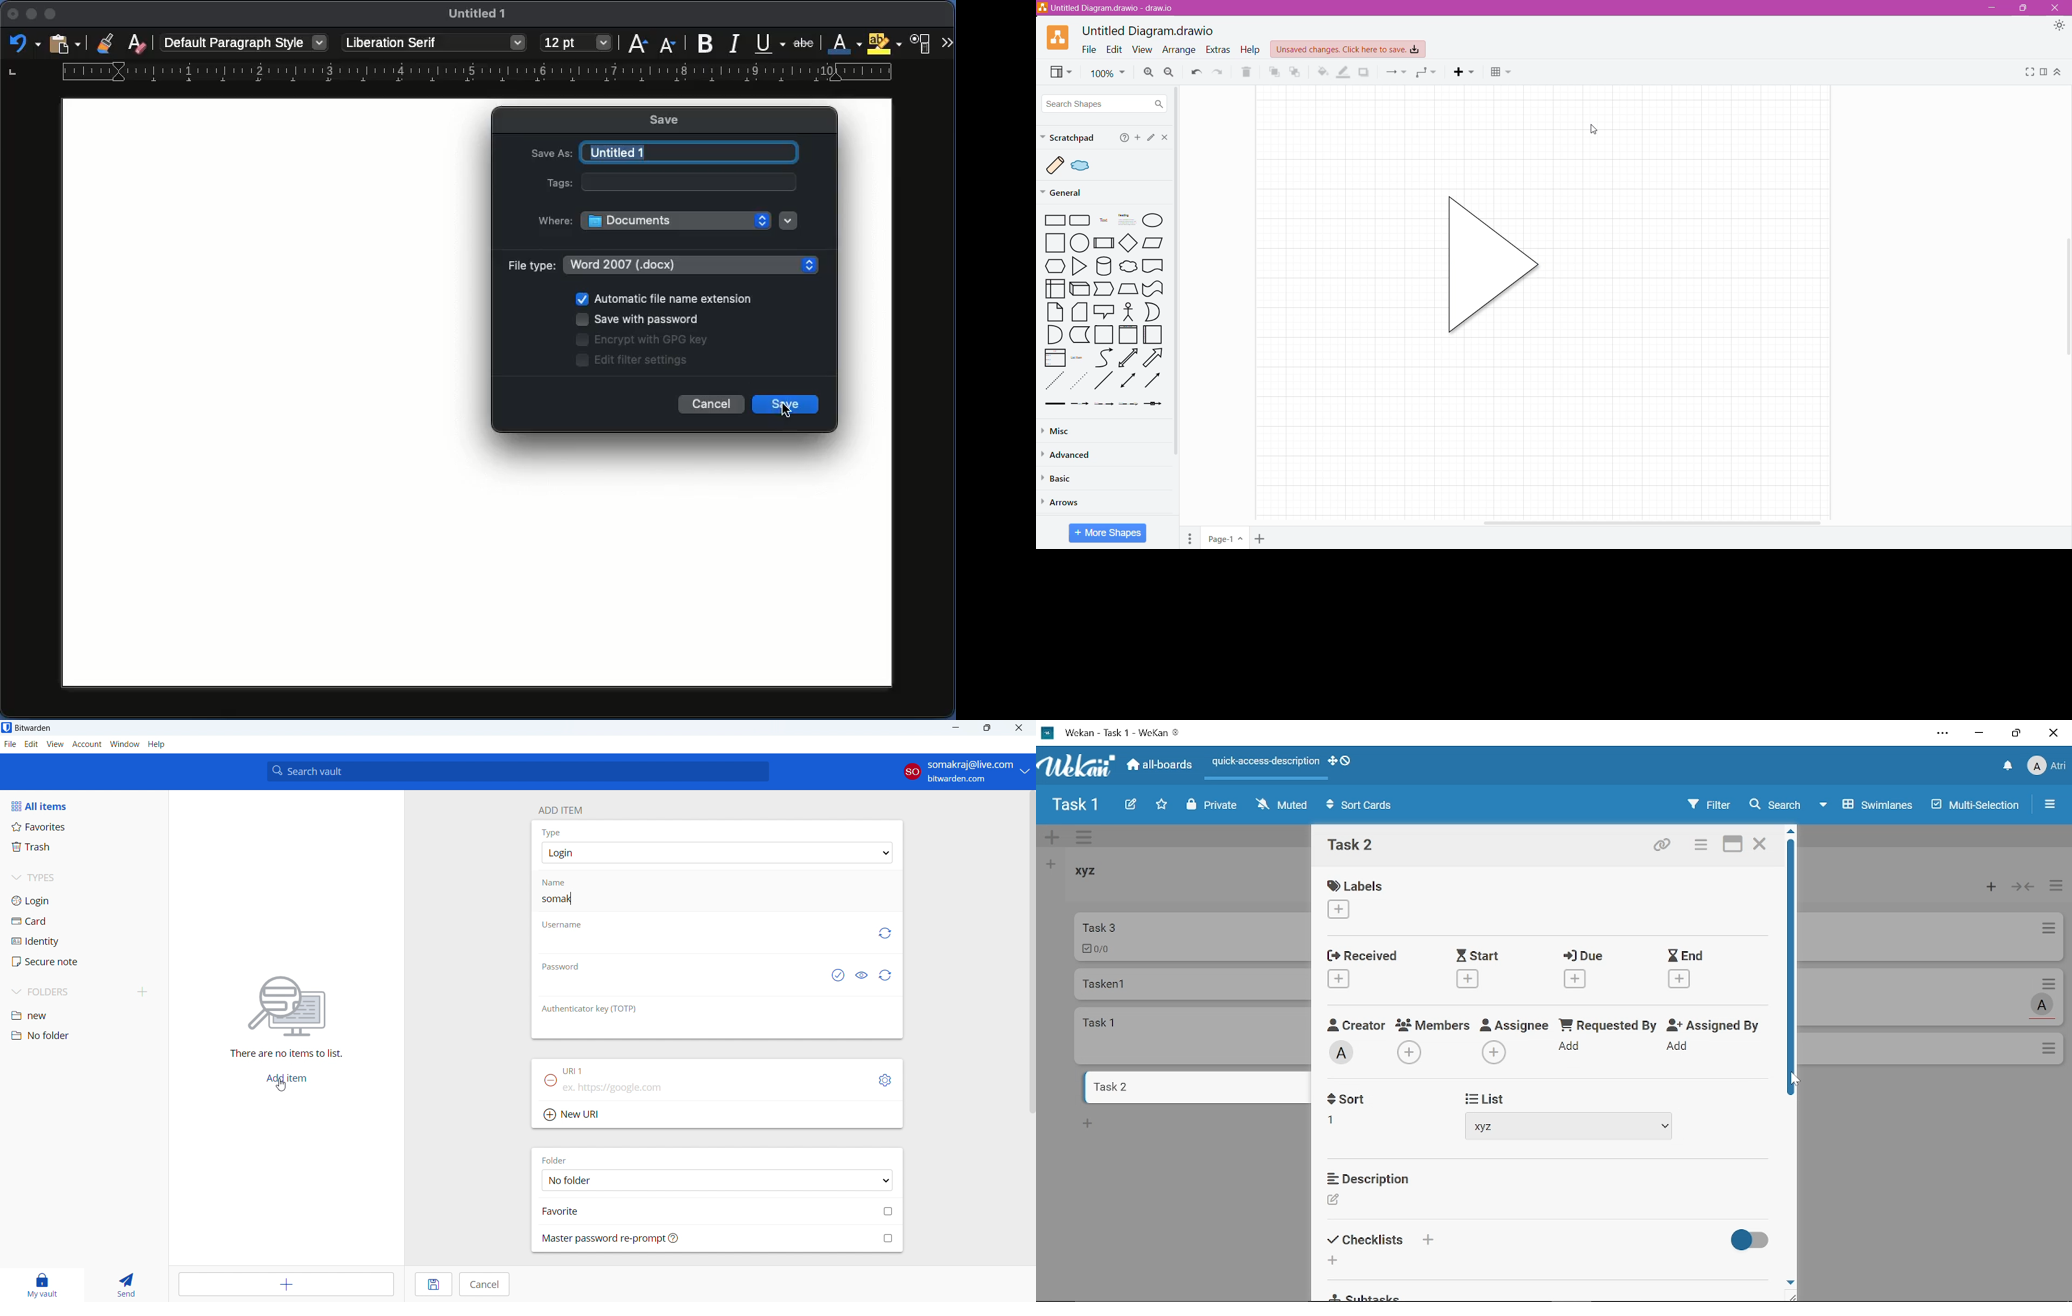 Image resolution: width=2072 pixels, height=1316 pixels. I want to click on otp, so click(590, 1009).